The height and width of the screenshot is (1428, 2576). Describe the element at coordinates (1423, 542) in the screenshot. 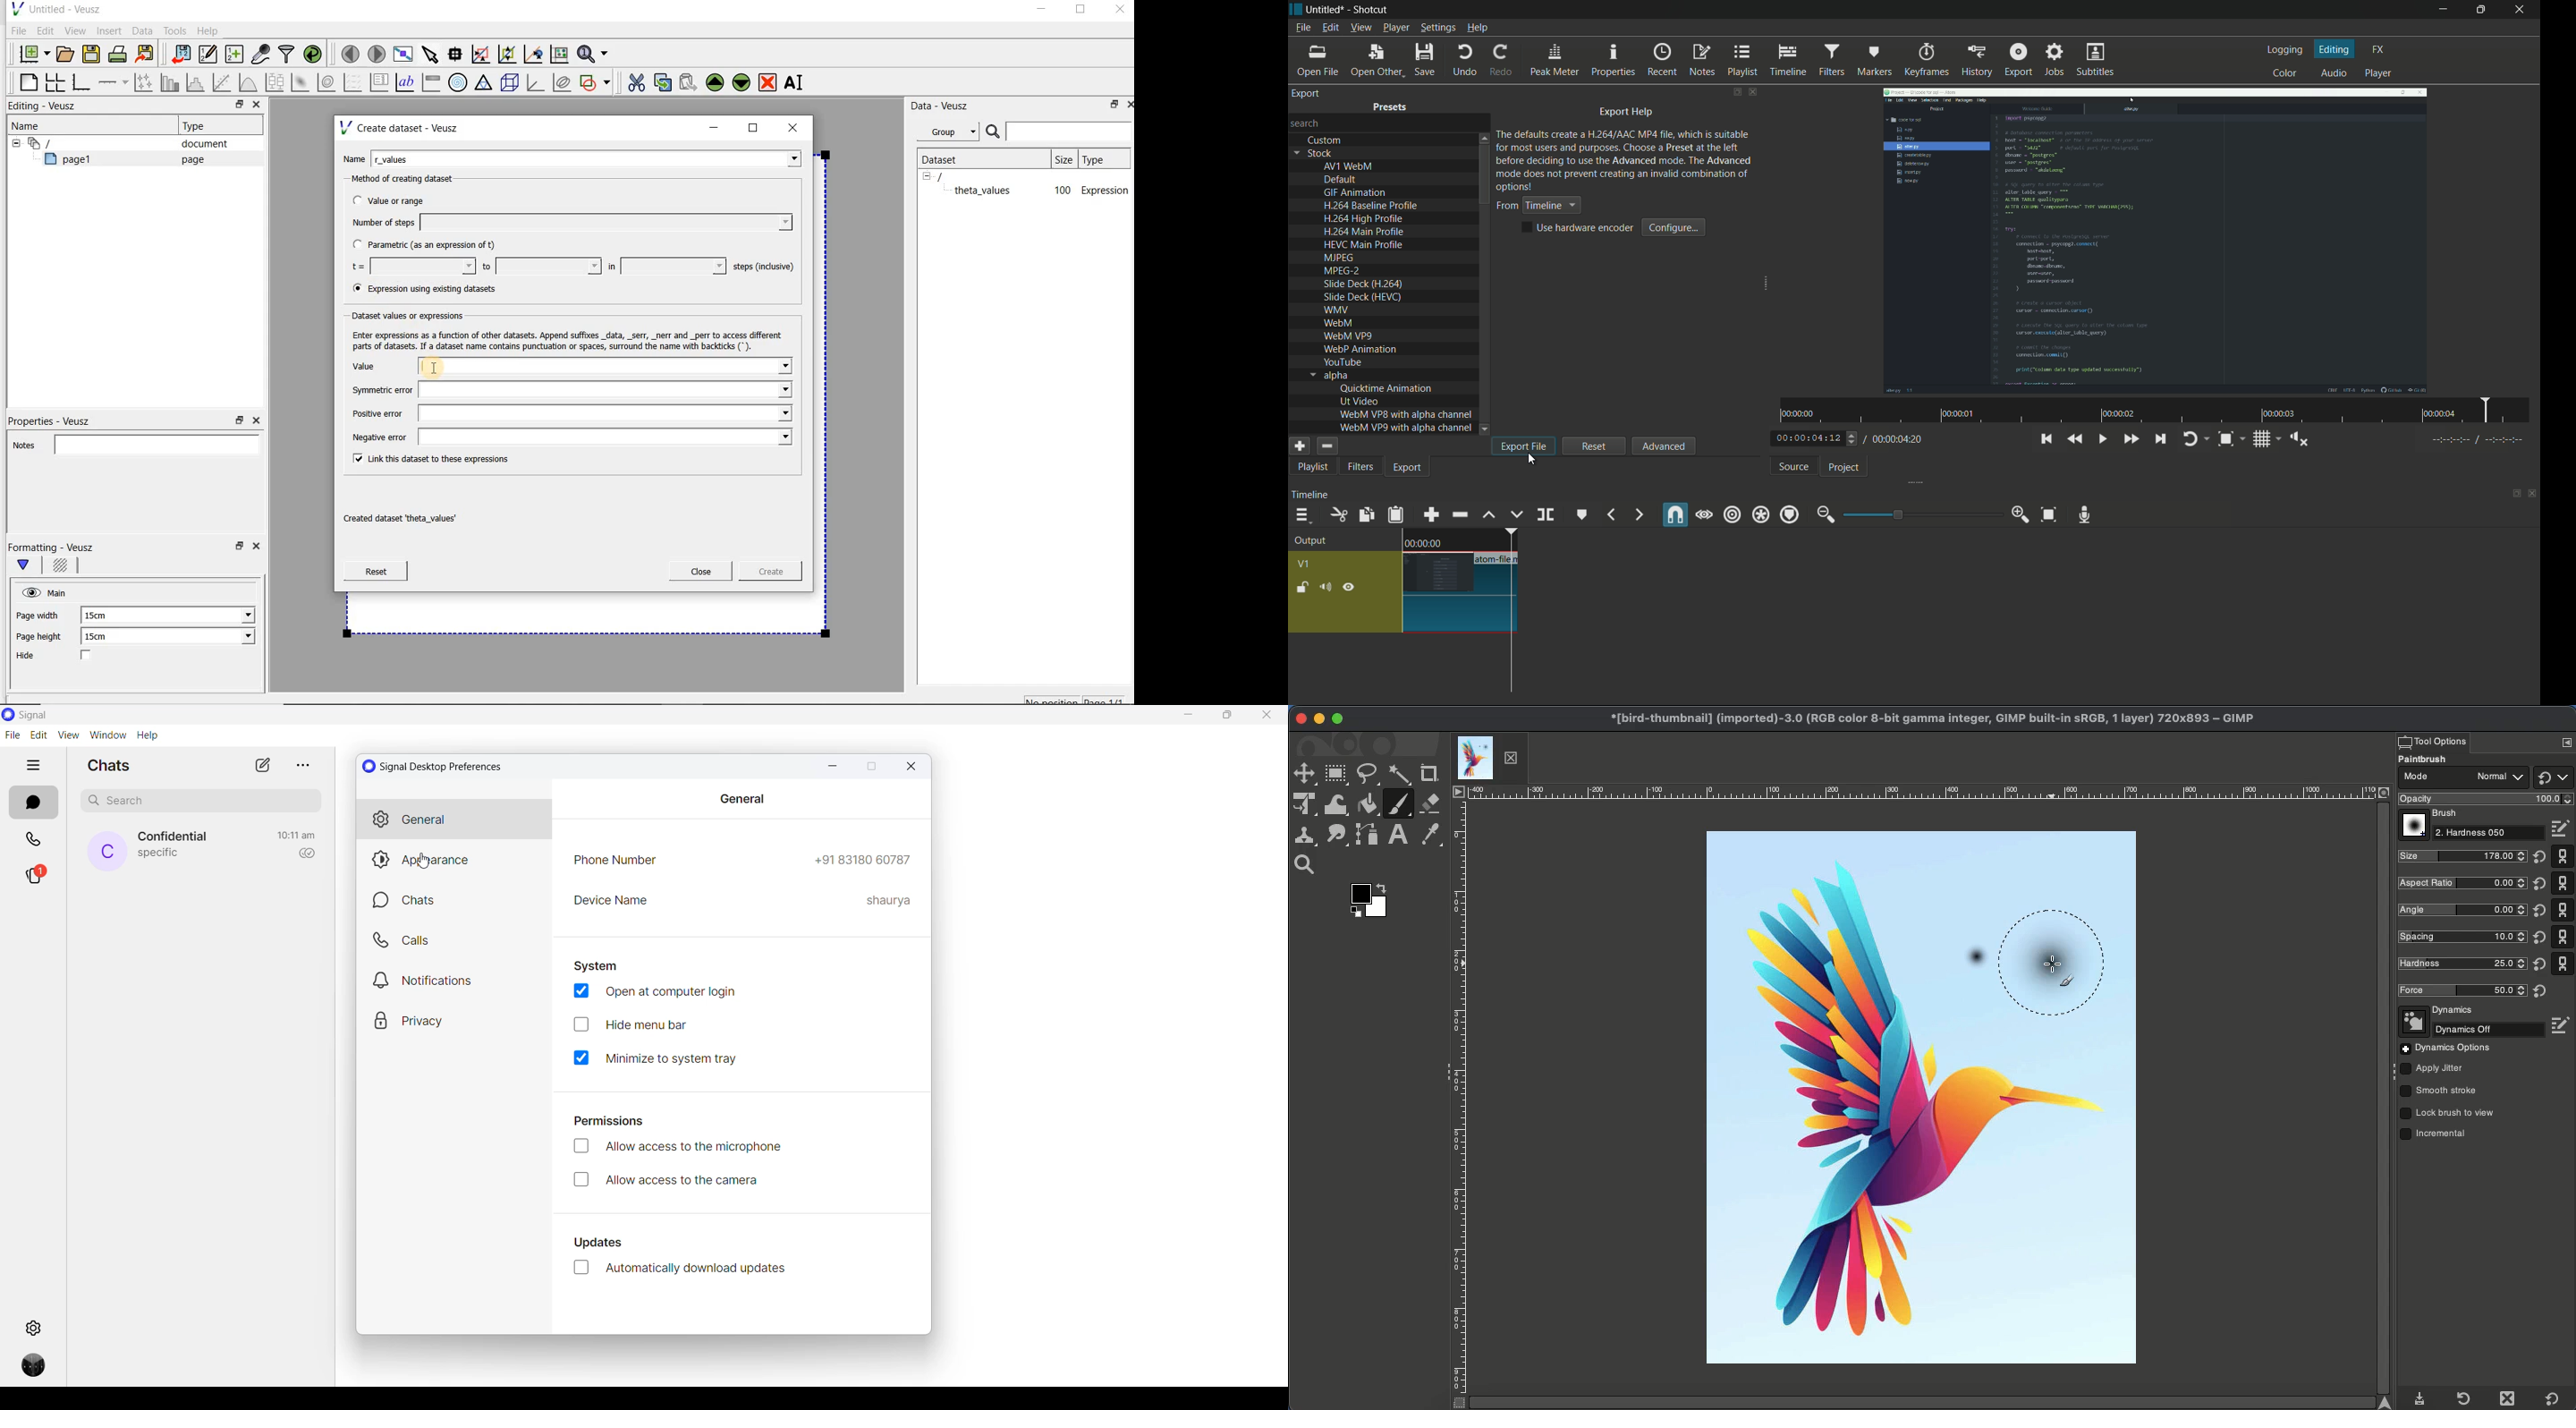

I see `time` at that location.